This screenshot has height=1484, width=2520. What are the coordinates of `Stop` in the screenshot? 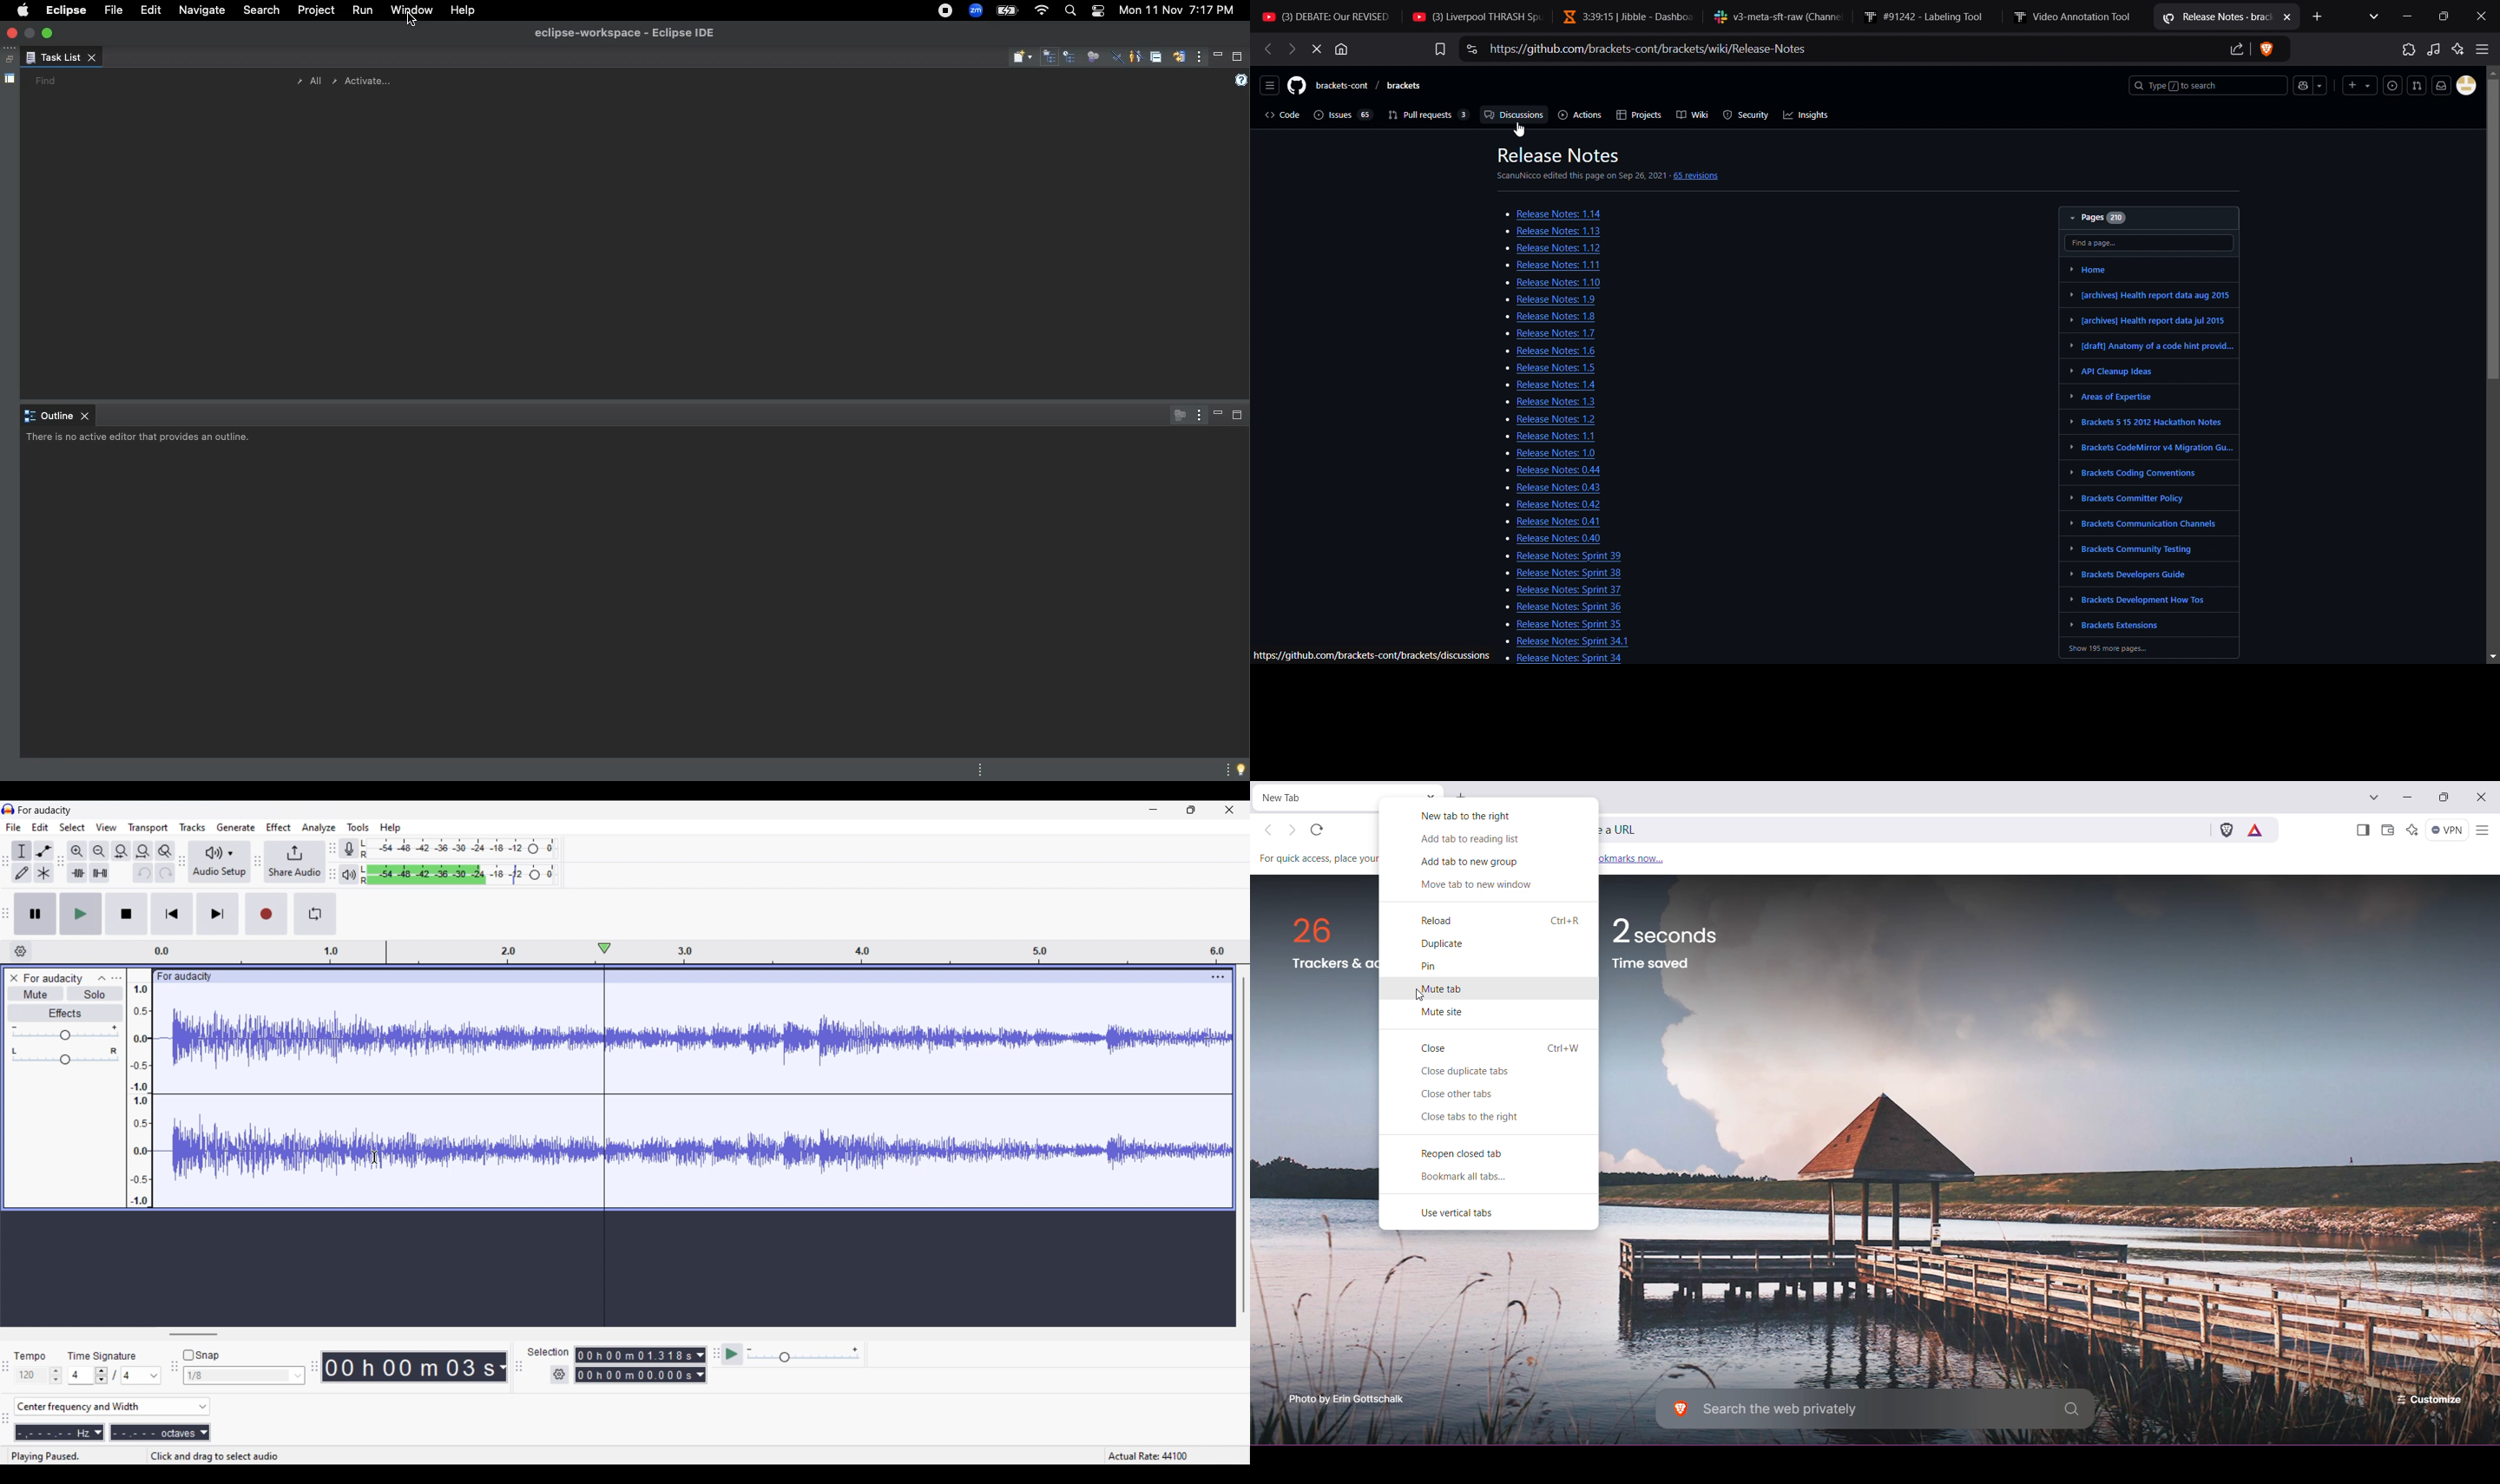 It's located at (127, 914).